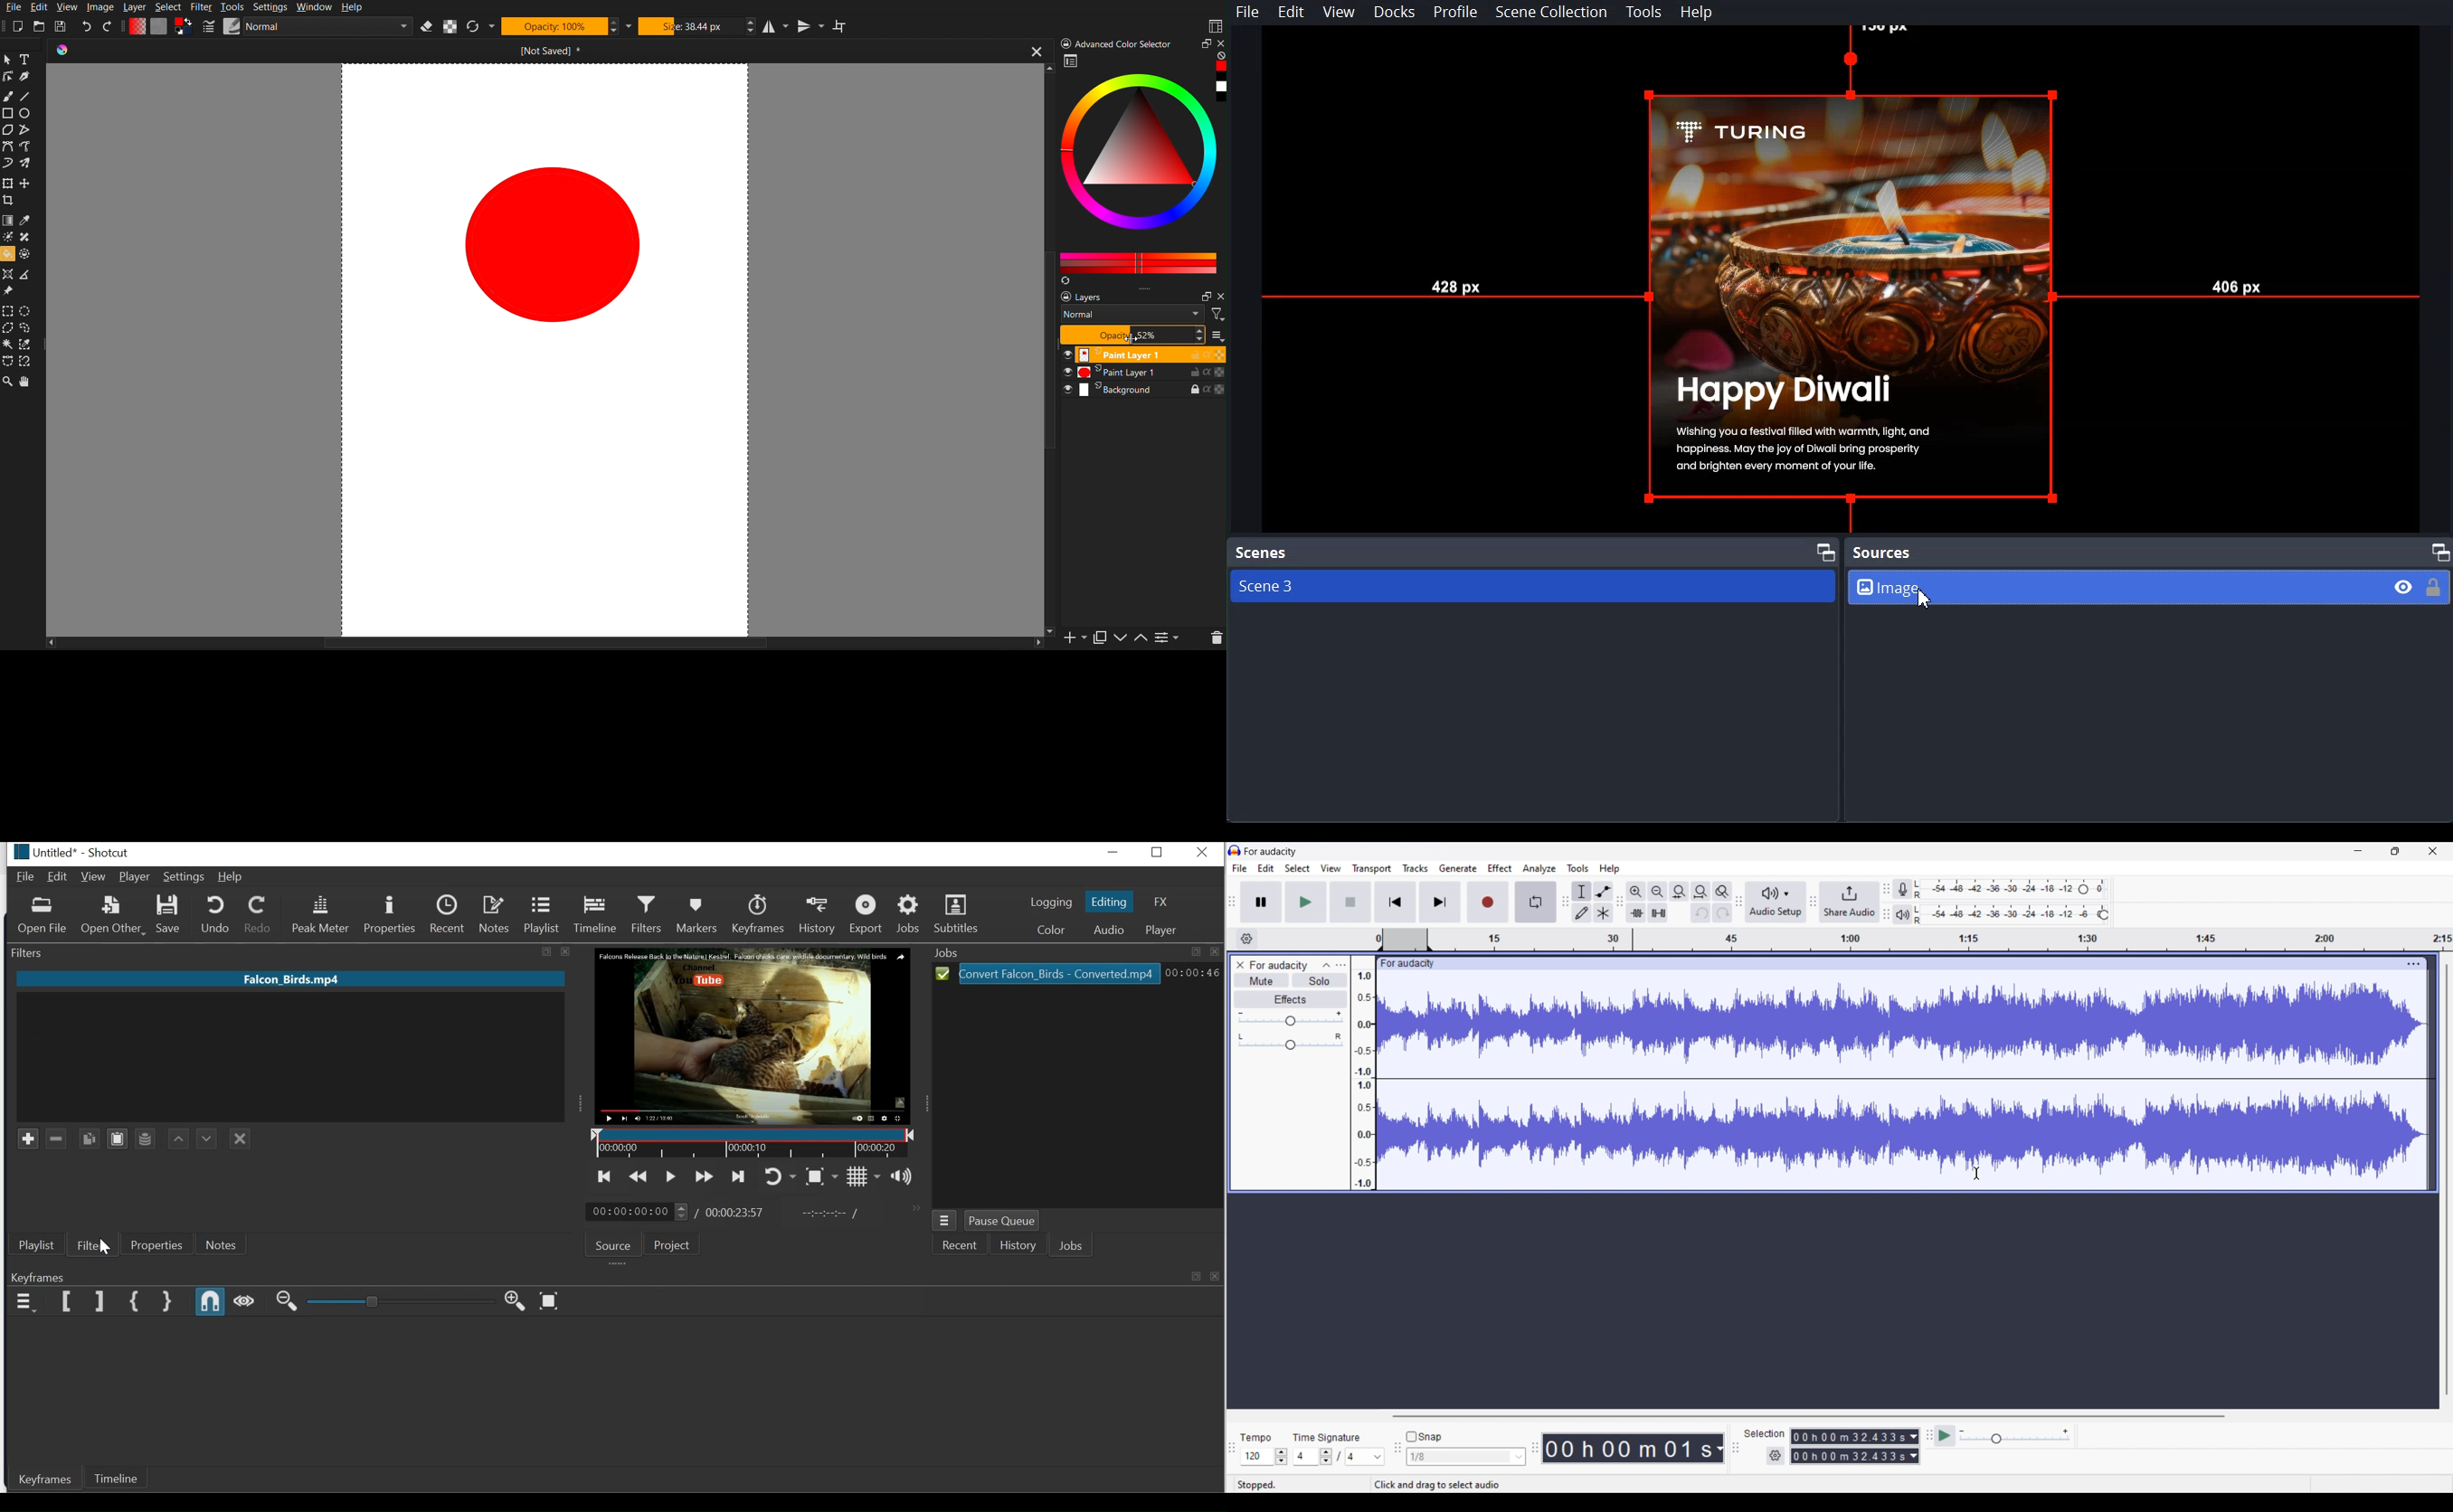  Describe the element at coordinates (1215, 26) in the screenshot. I see `Workspace` at that location.